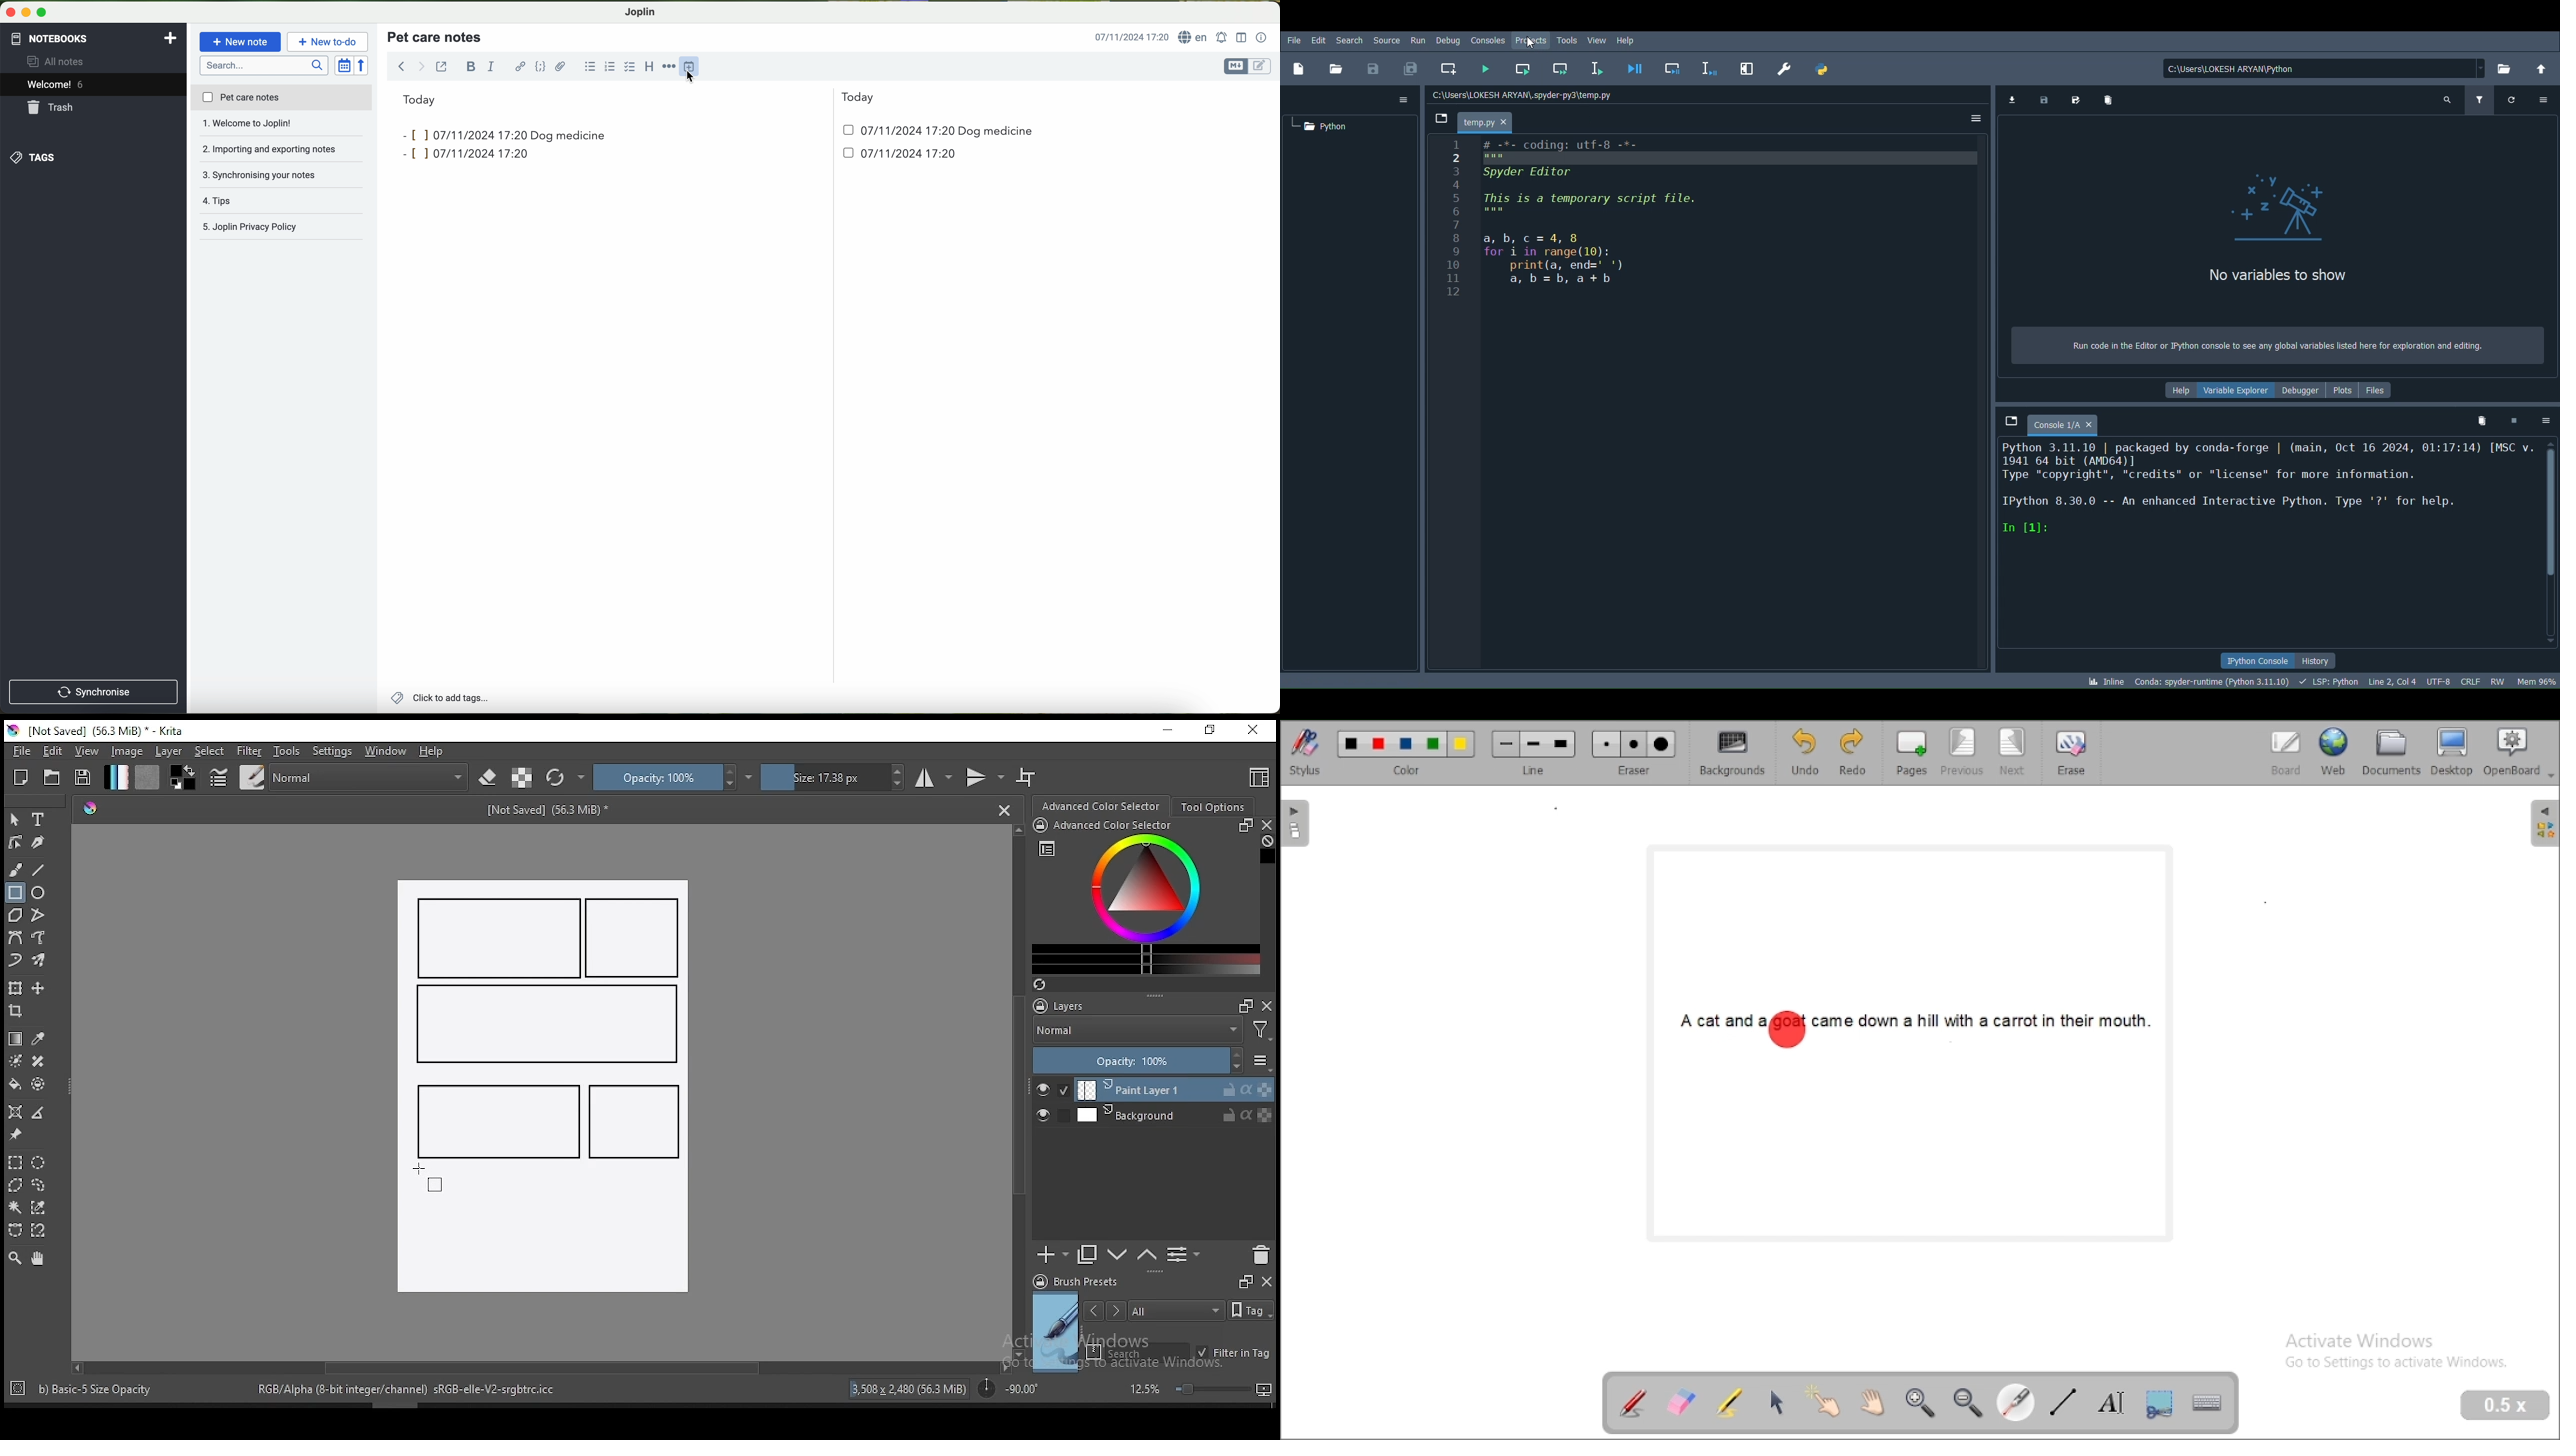  What do you see at coordinates (266, 65) in the screenshot?
I see `search bar` at bounding box center [266, 65].